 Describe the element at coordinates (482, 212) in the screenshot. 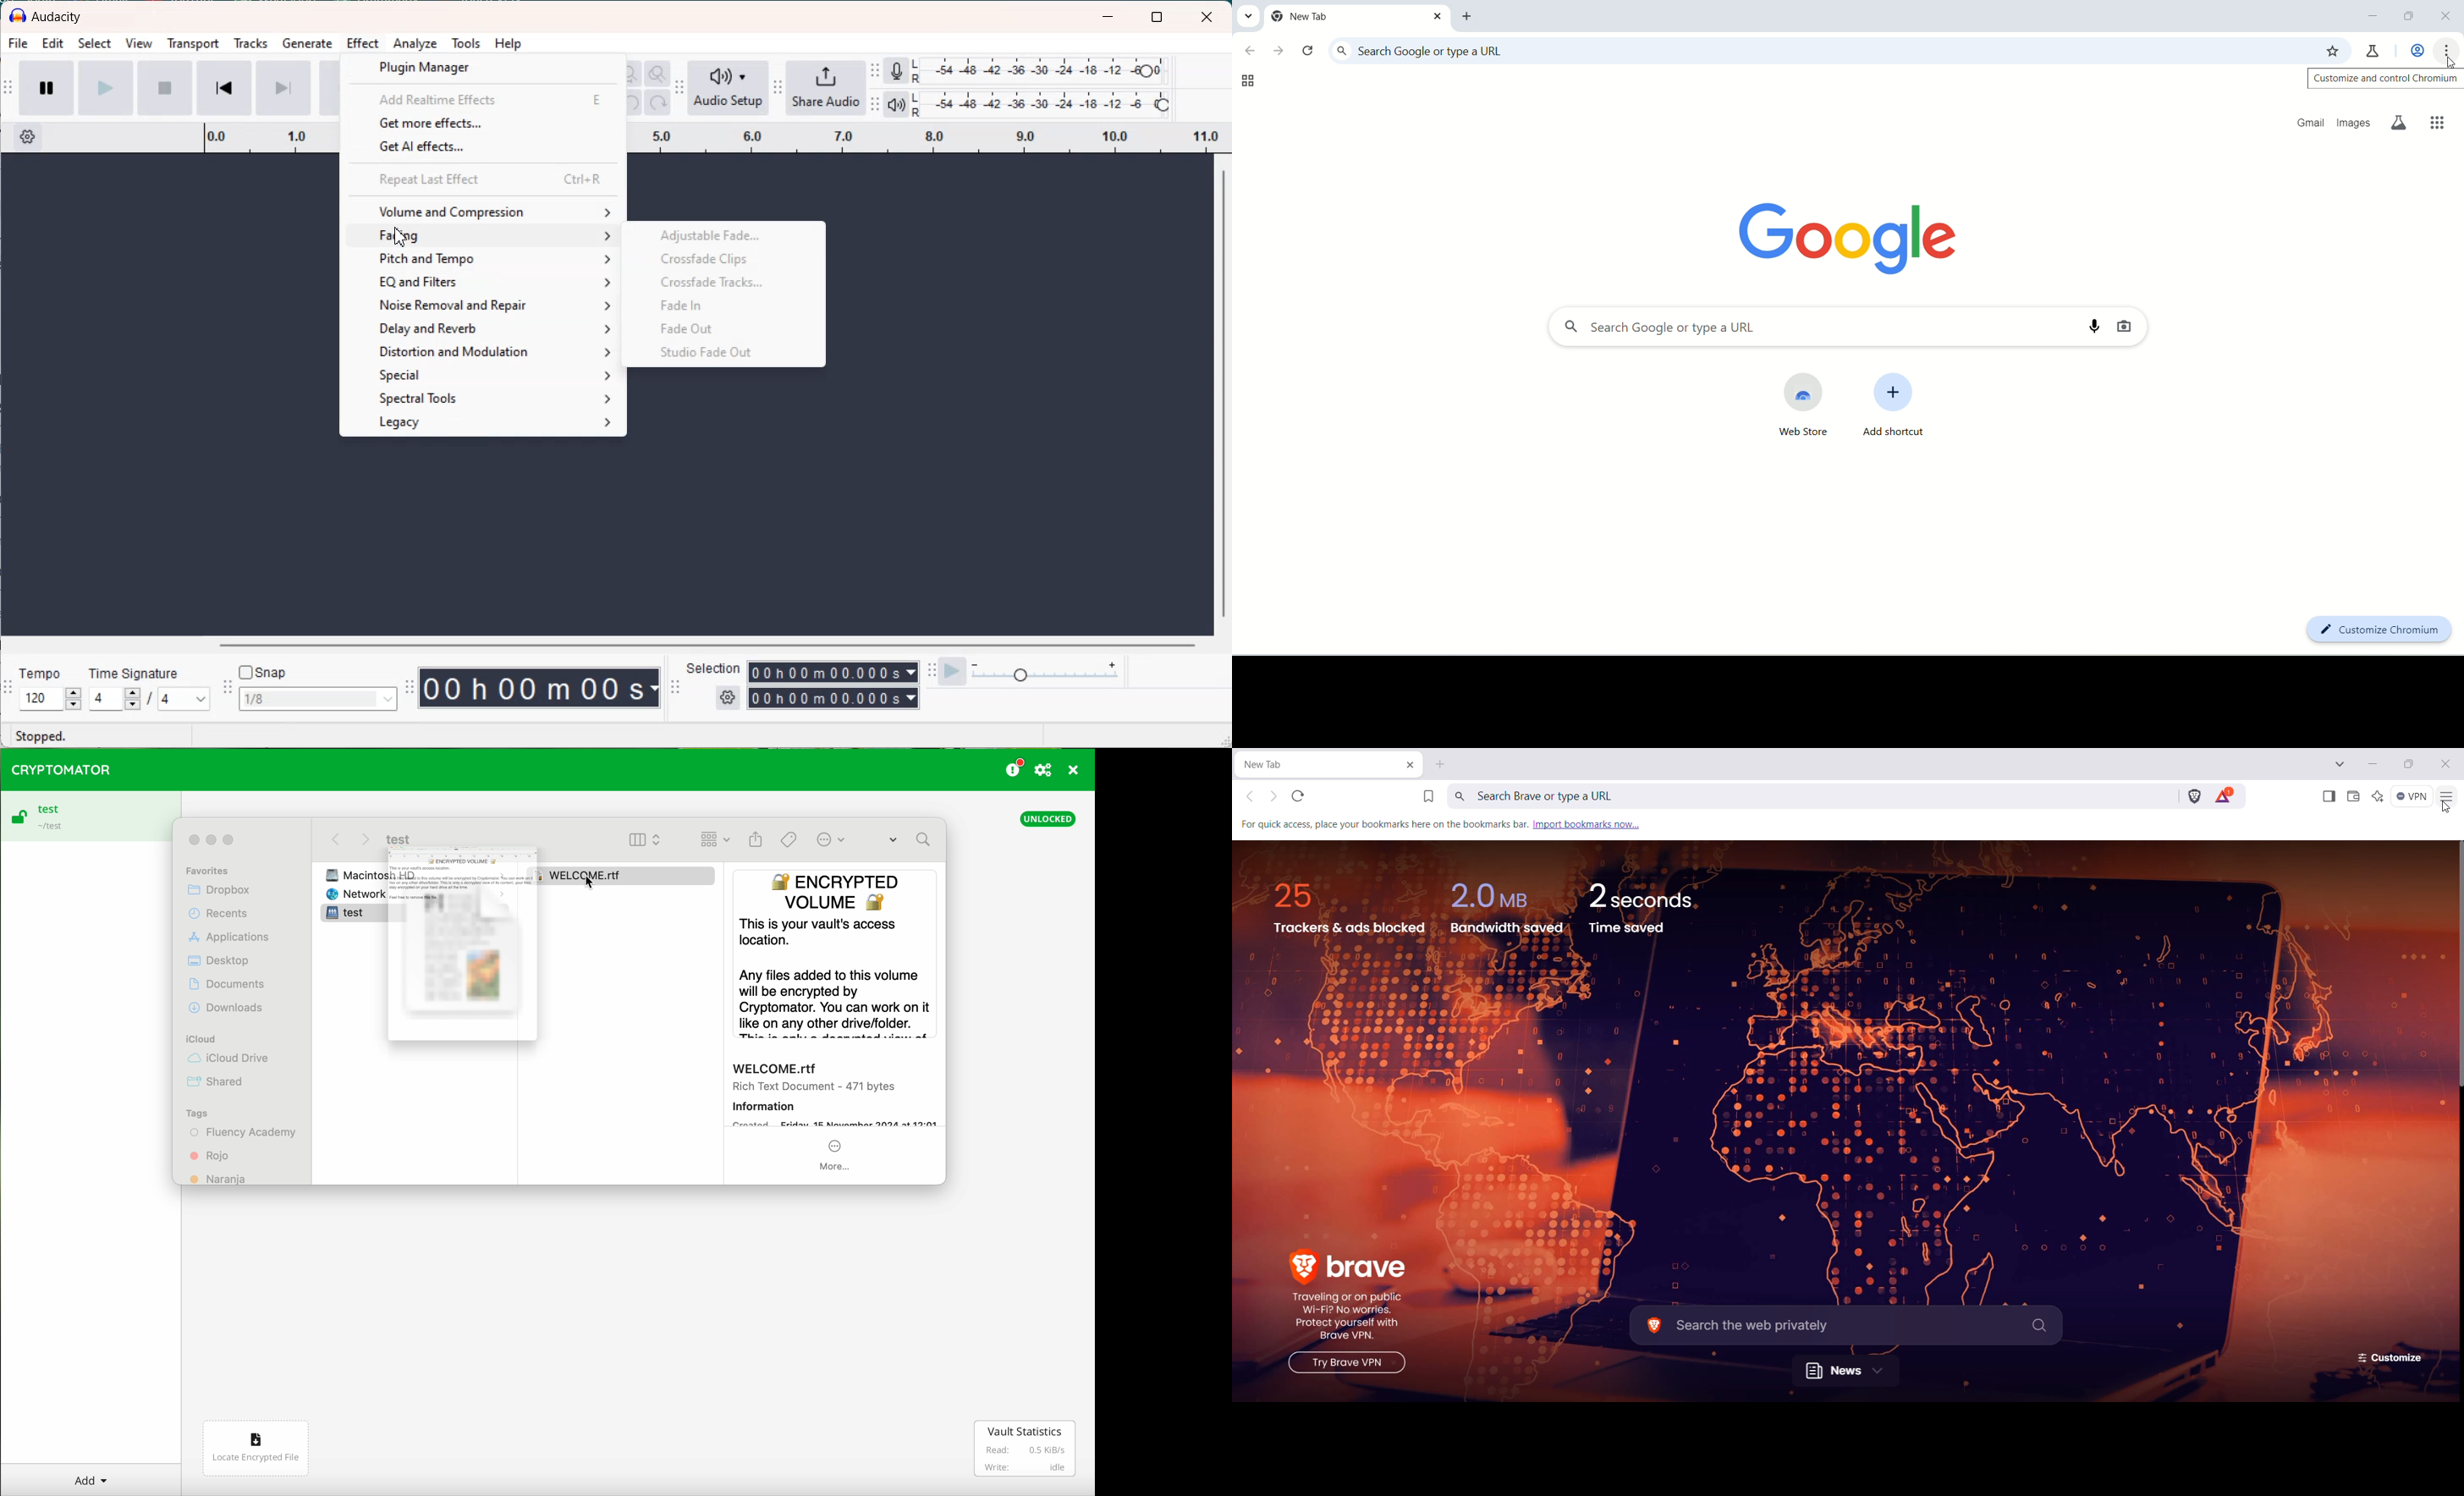

I see `Volume and compression` at that location.